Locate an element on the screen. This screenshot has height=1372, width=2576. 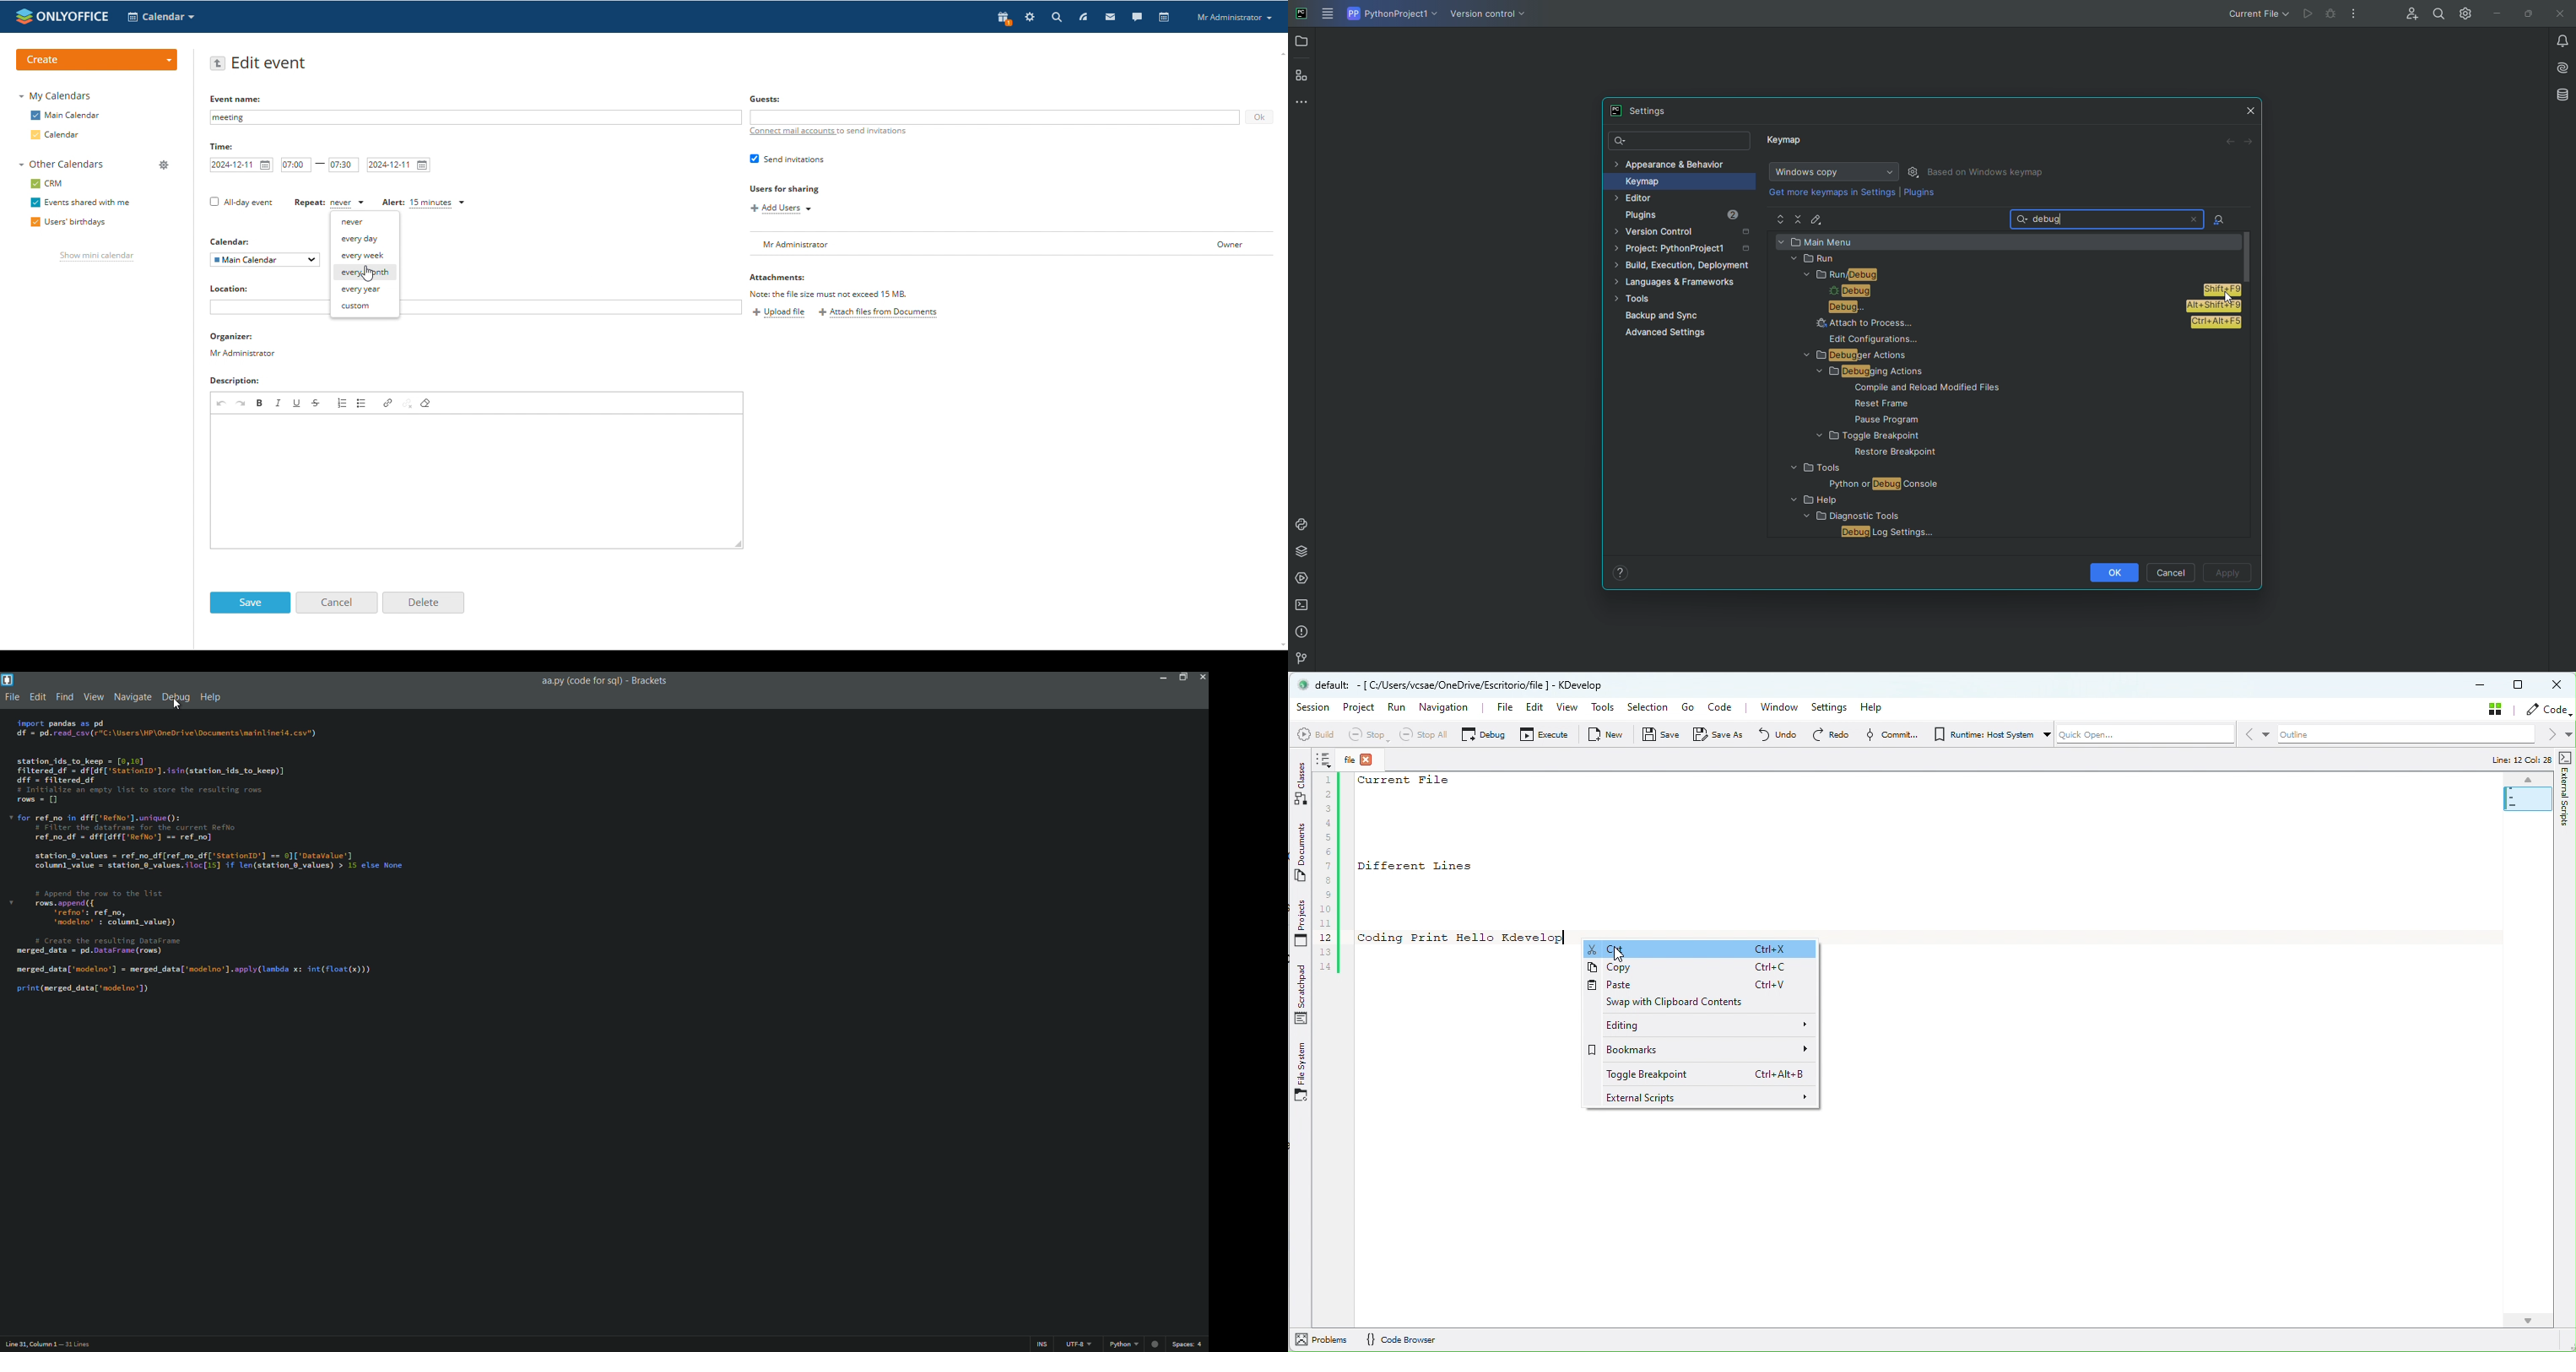
Forward is located at coordinates (2249, 142).